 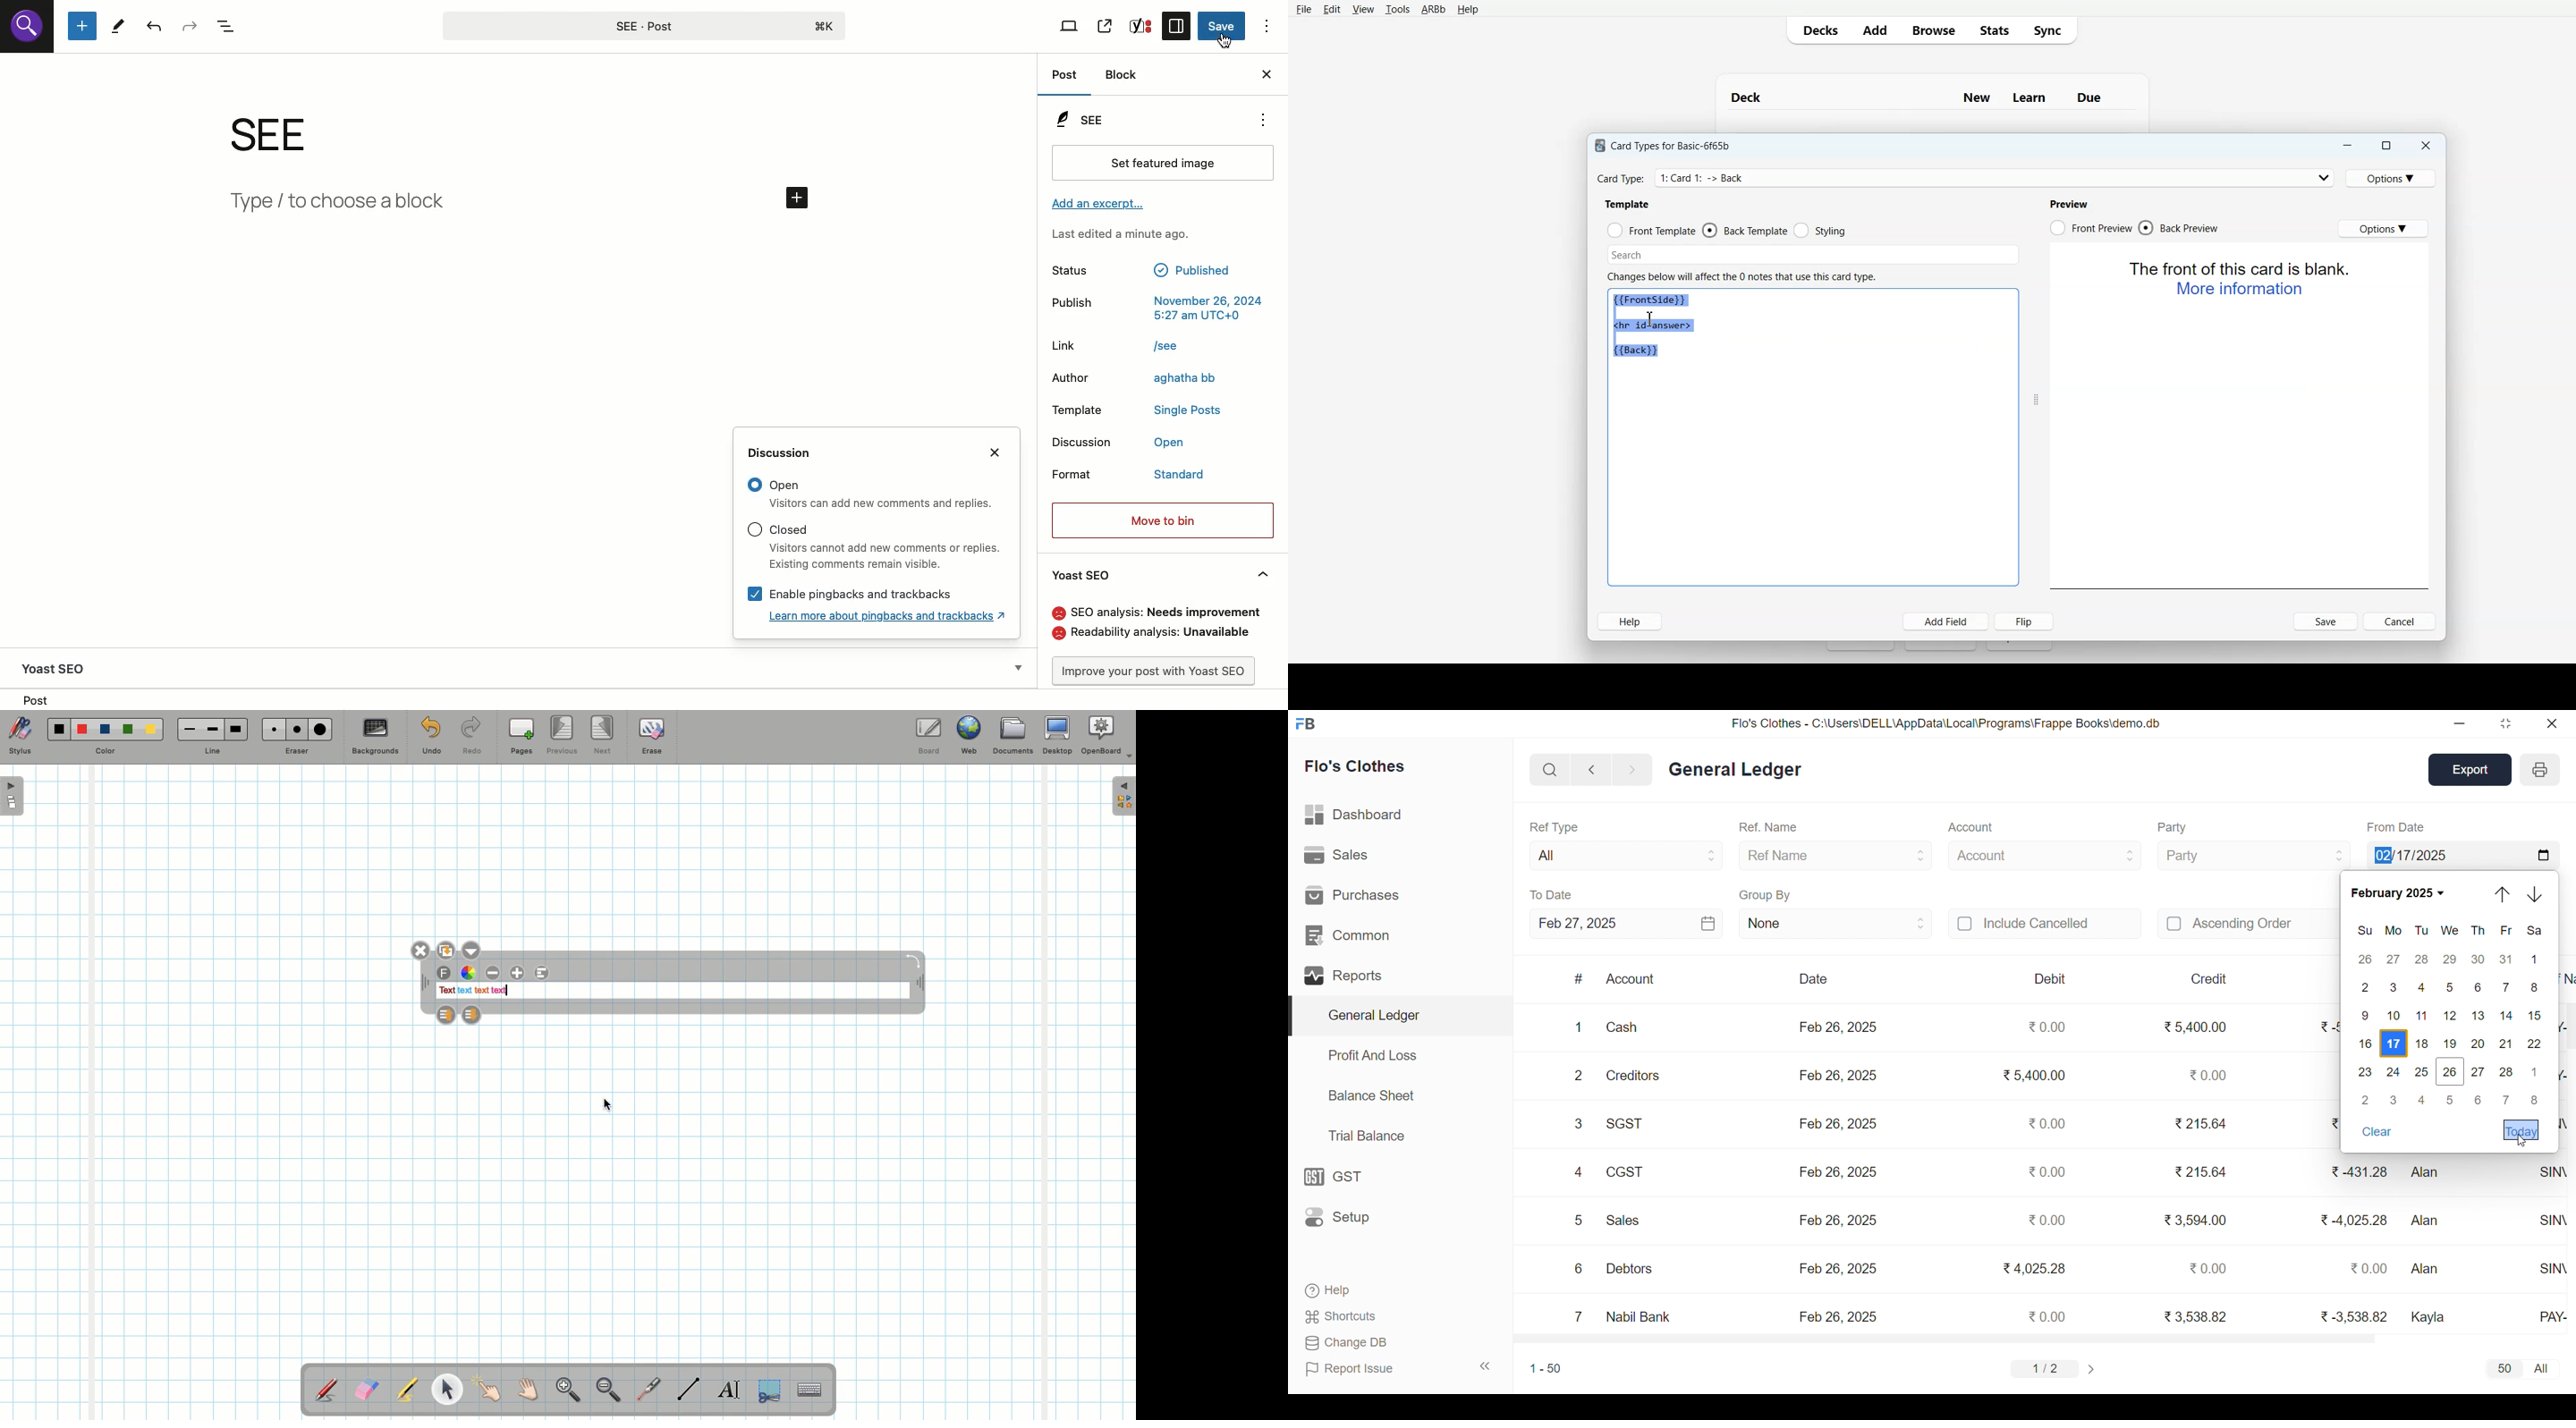 I want to click on ₹0.00, so click(x=2048, y=1316).